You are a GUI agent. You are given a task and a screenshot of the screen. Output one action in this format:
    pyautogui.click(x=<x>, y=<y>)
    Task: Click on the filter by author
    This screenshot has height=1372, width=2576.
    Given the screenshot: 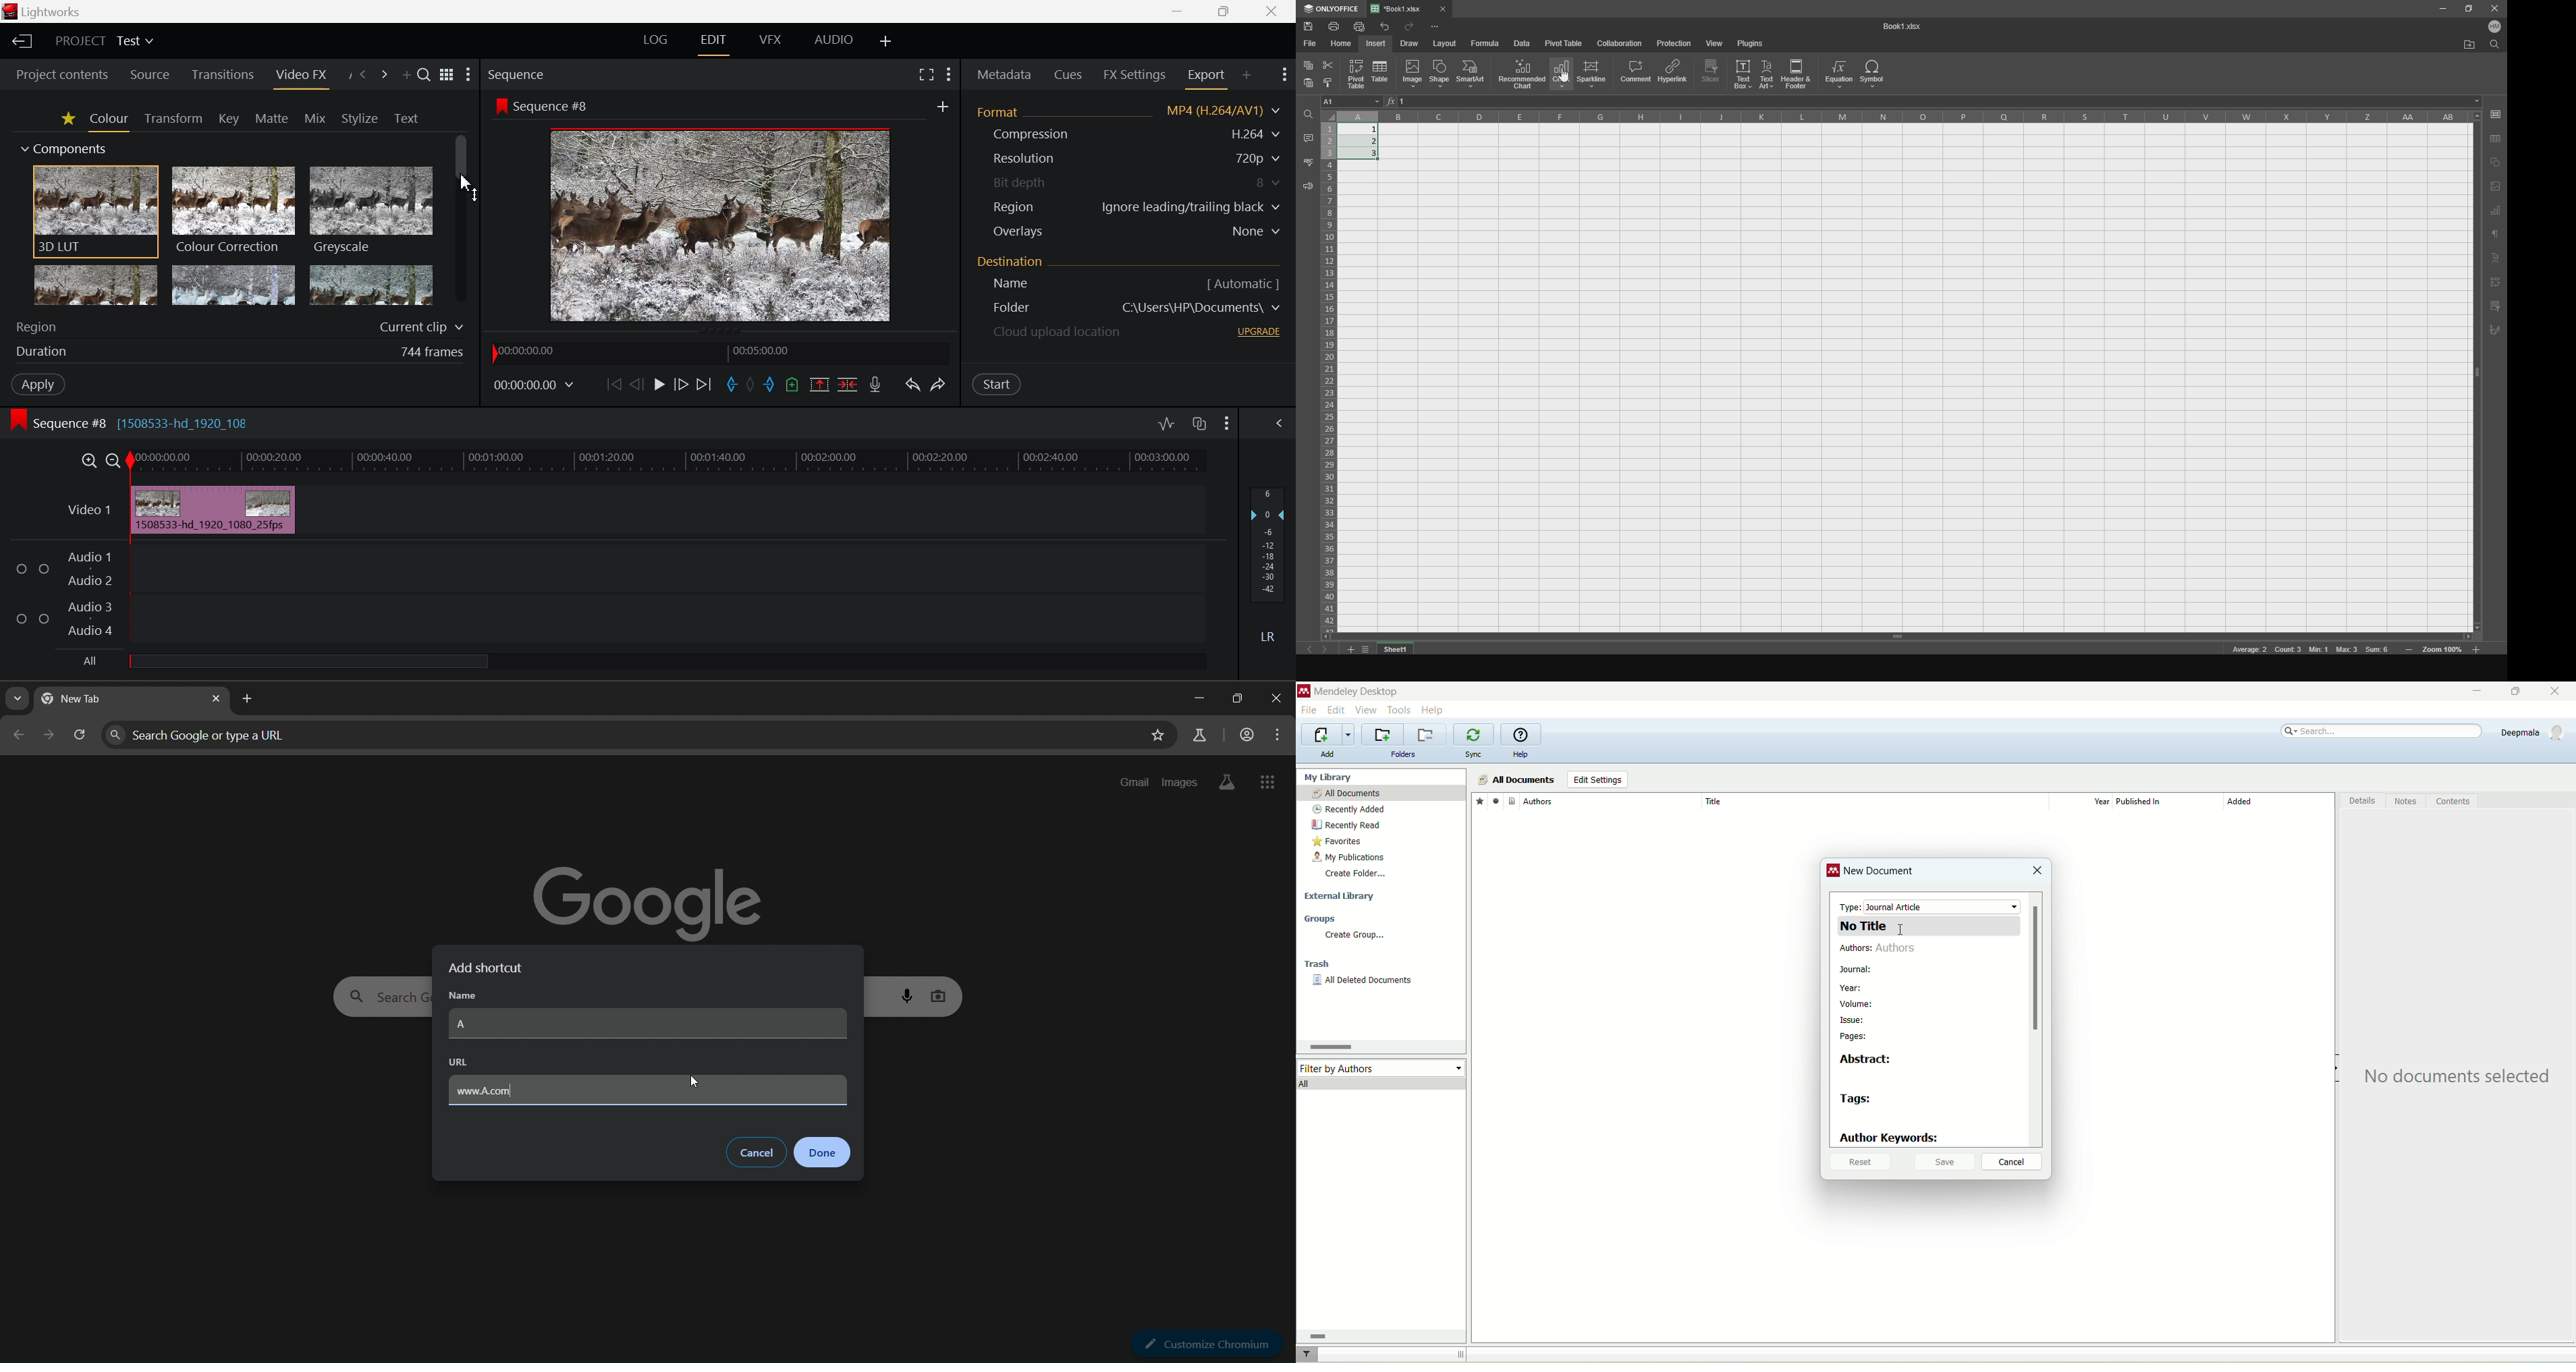 What is the action you would take?
    pyautogui.click(x=1382, y=1067)
    